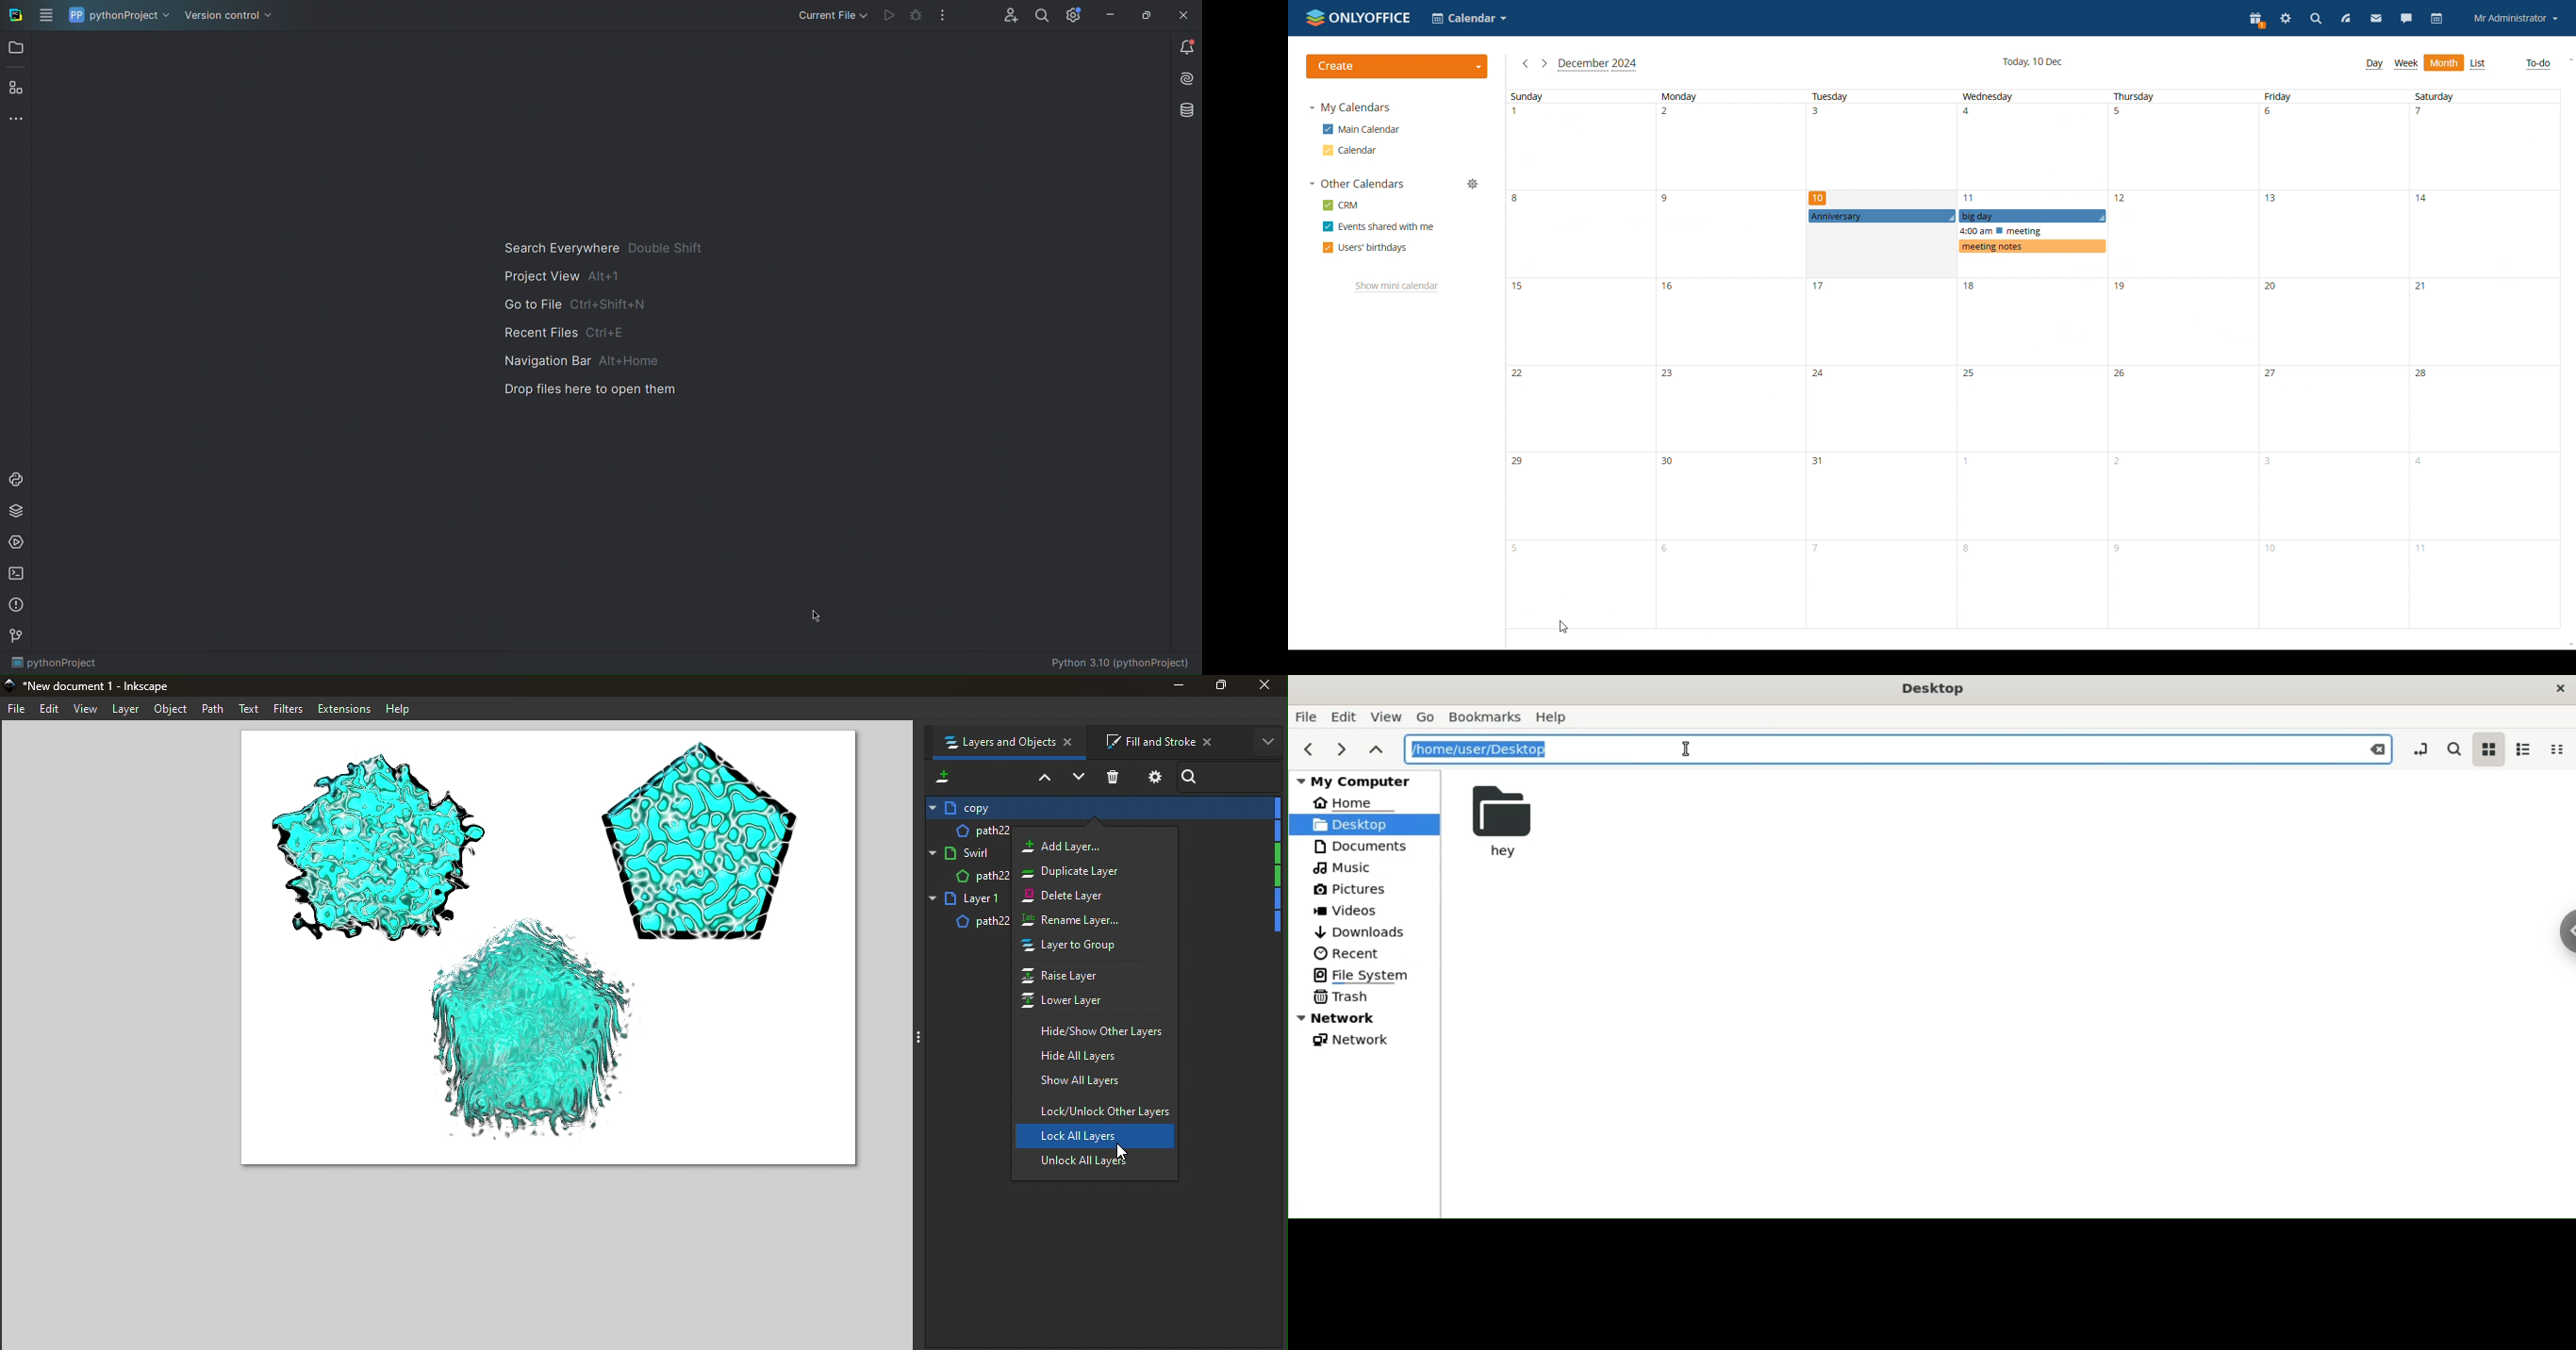 This screenshot has height=1372, width=2576. I want to click on cursor, so click(1121, 1149).